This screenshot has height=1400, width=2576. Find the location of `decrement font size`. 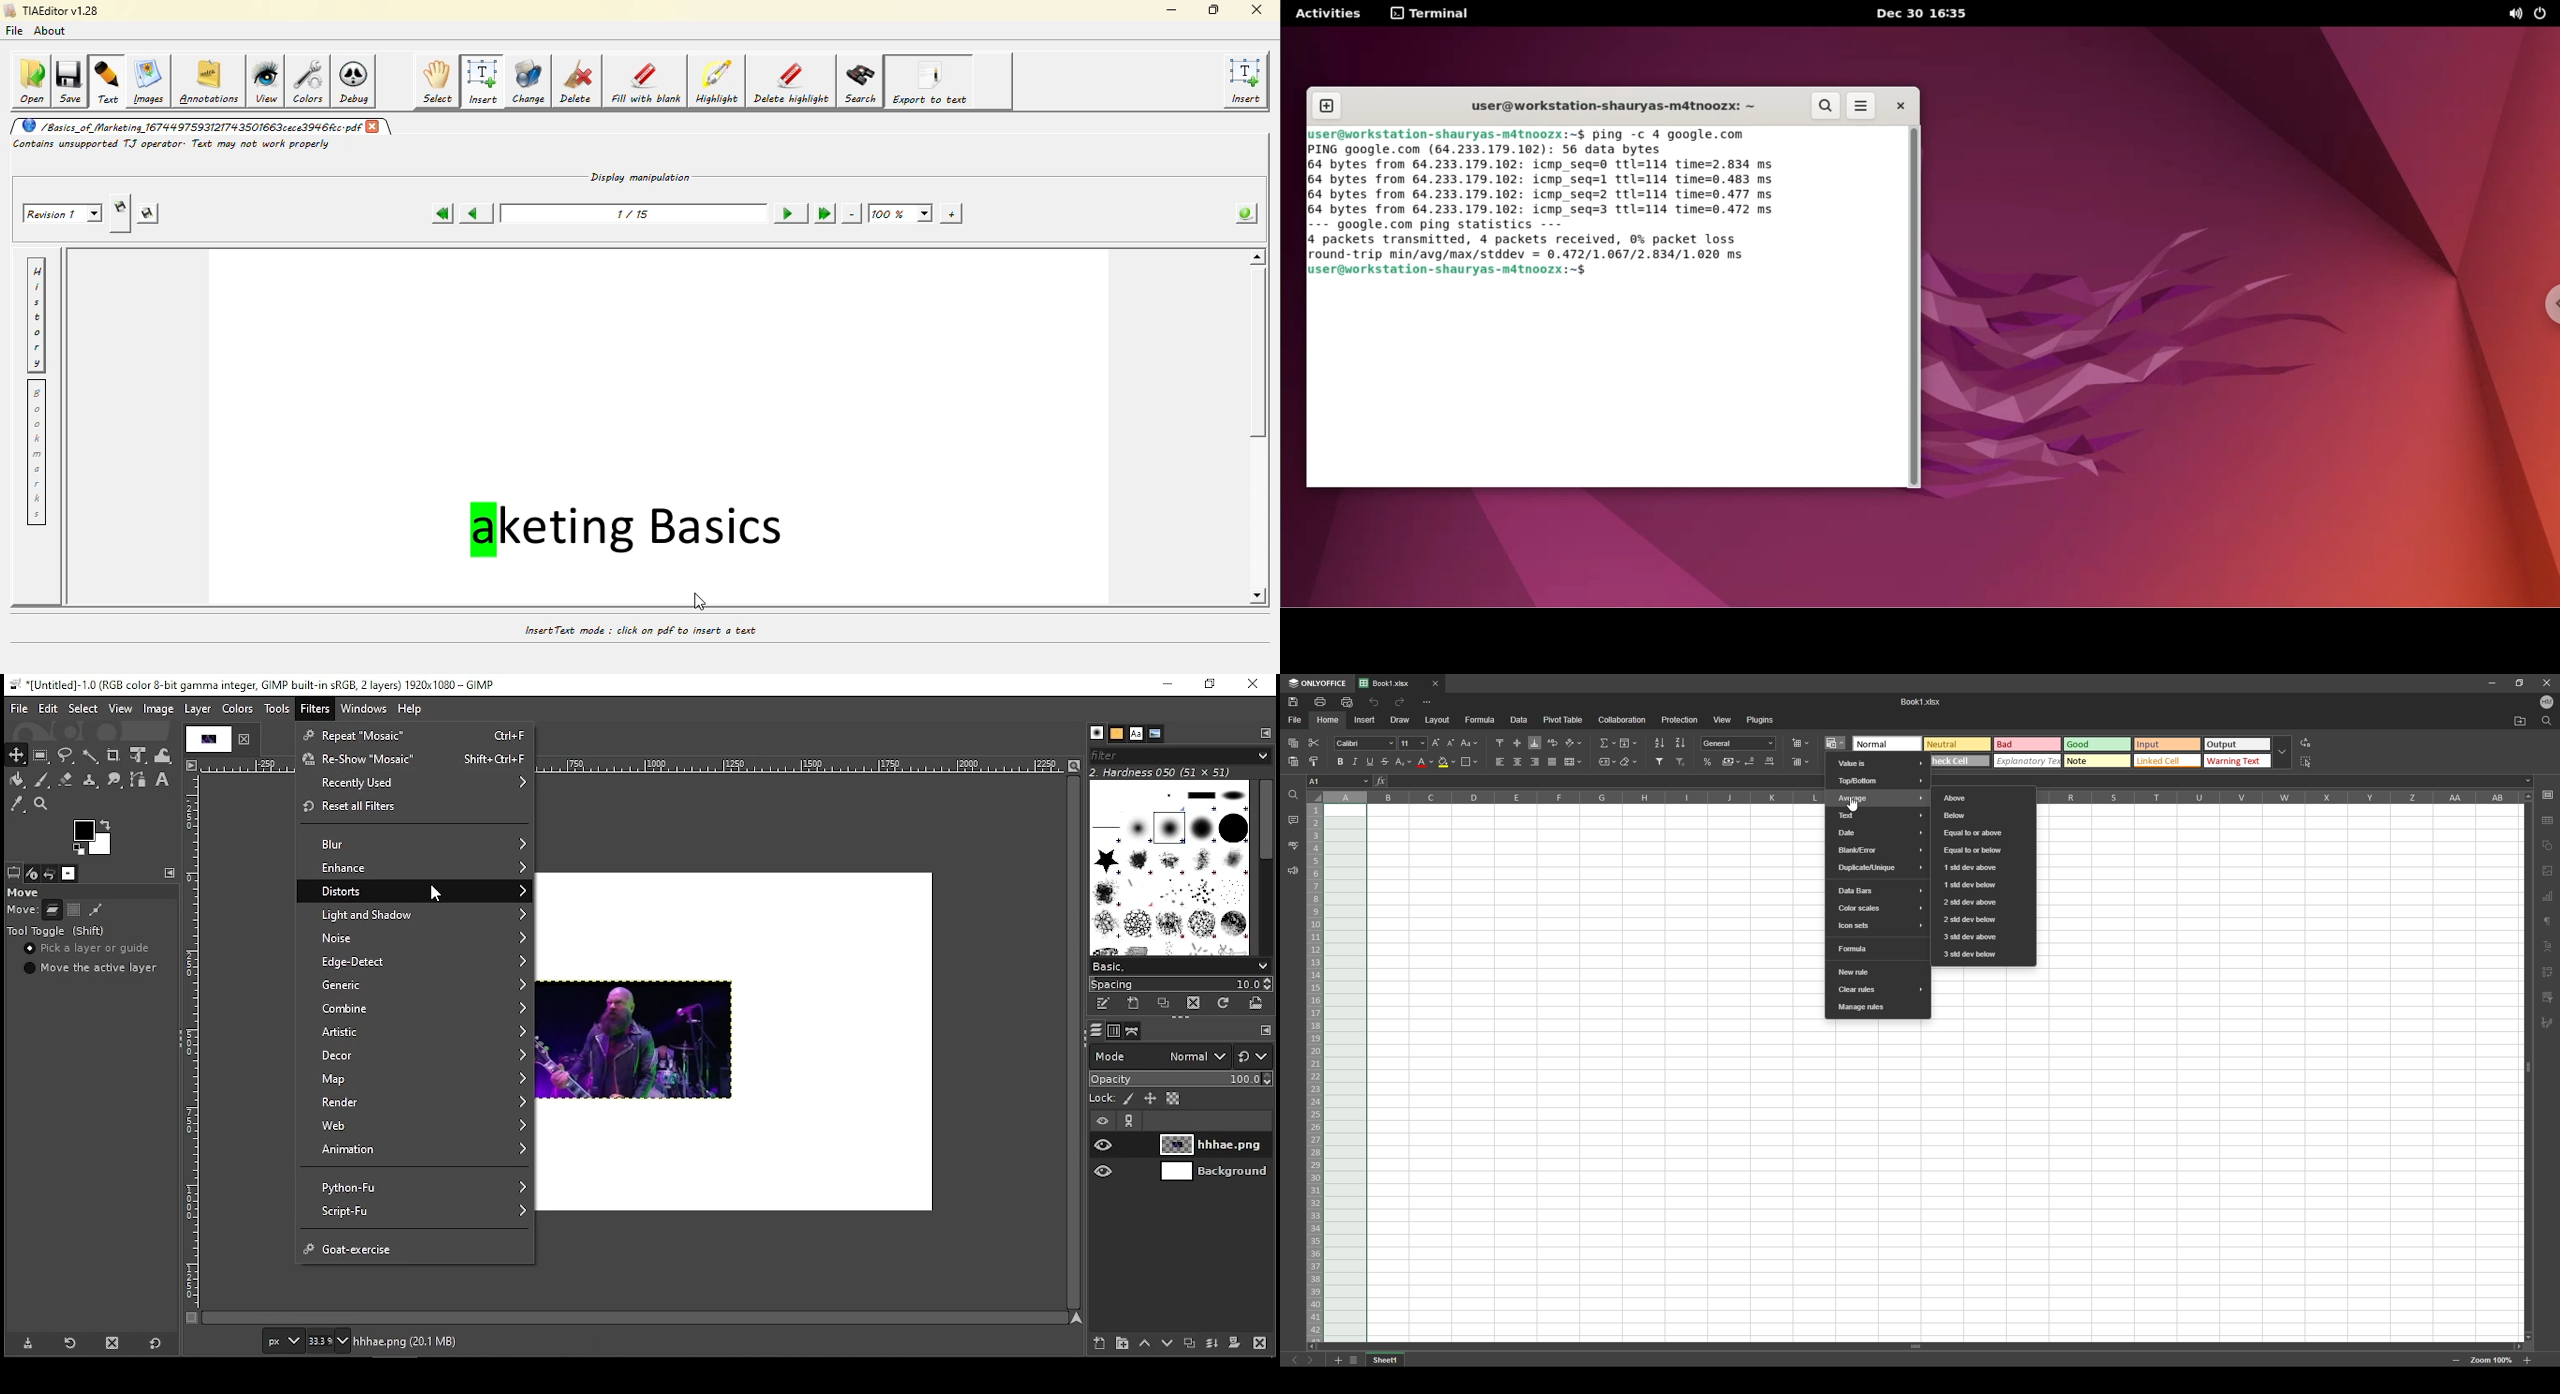

decrement font size is located at coordinates (1451, 743).